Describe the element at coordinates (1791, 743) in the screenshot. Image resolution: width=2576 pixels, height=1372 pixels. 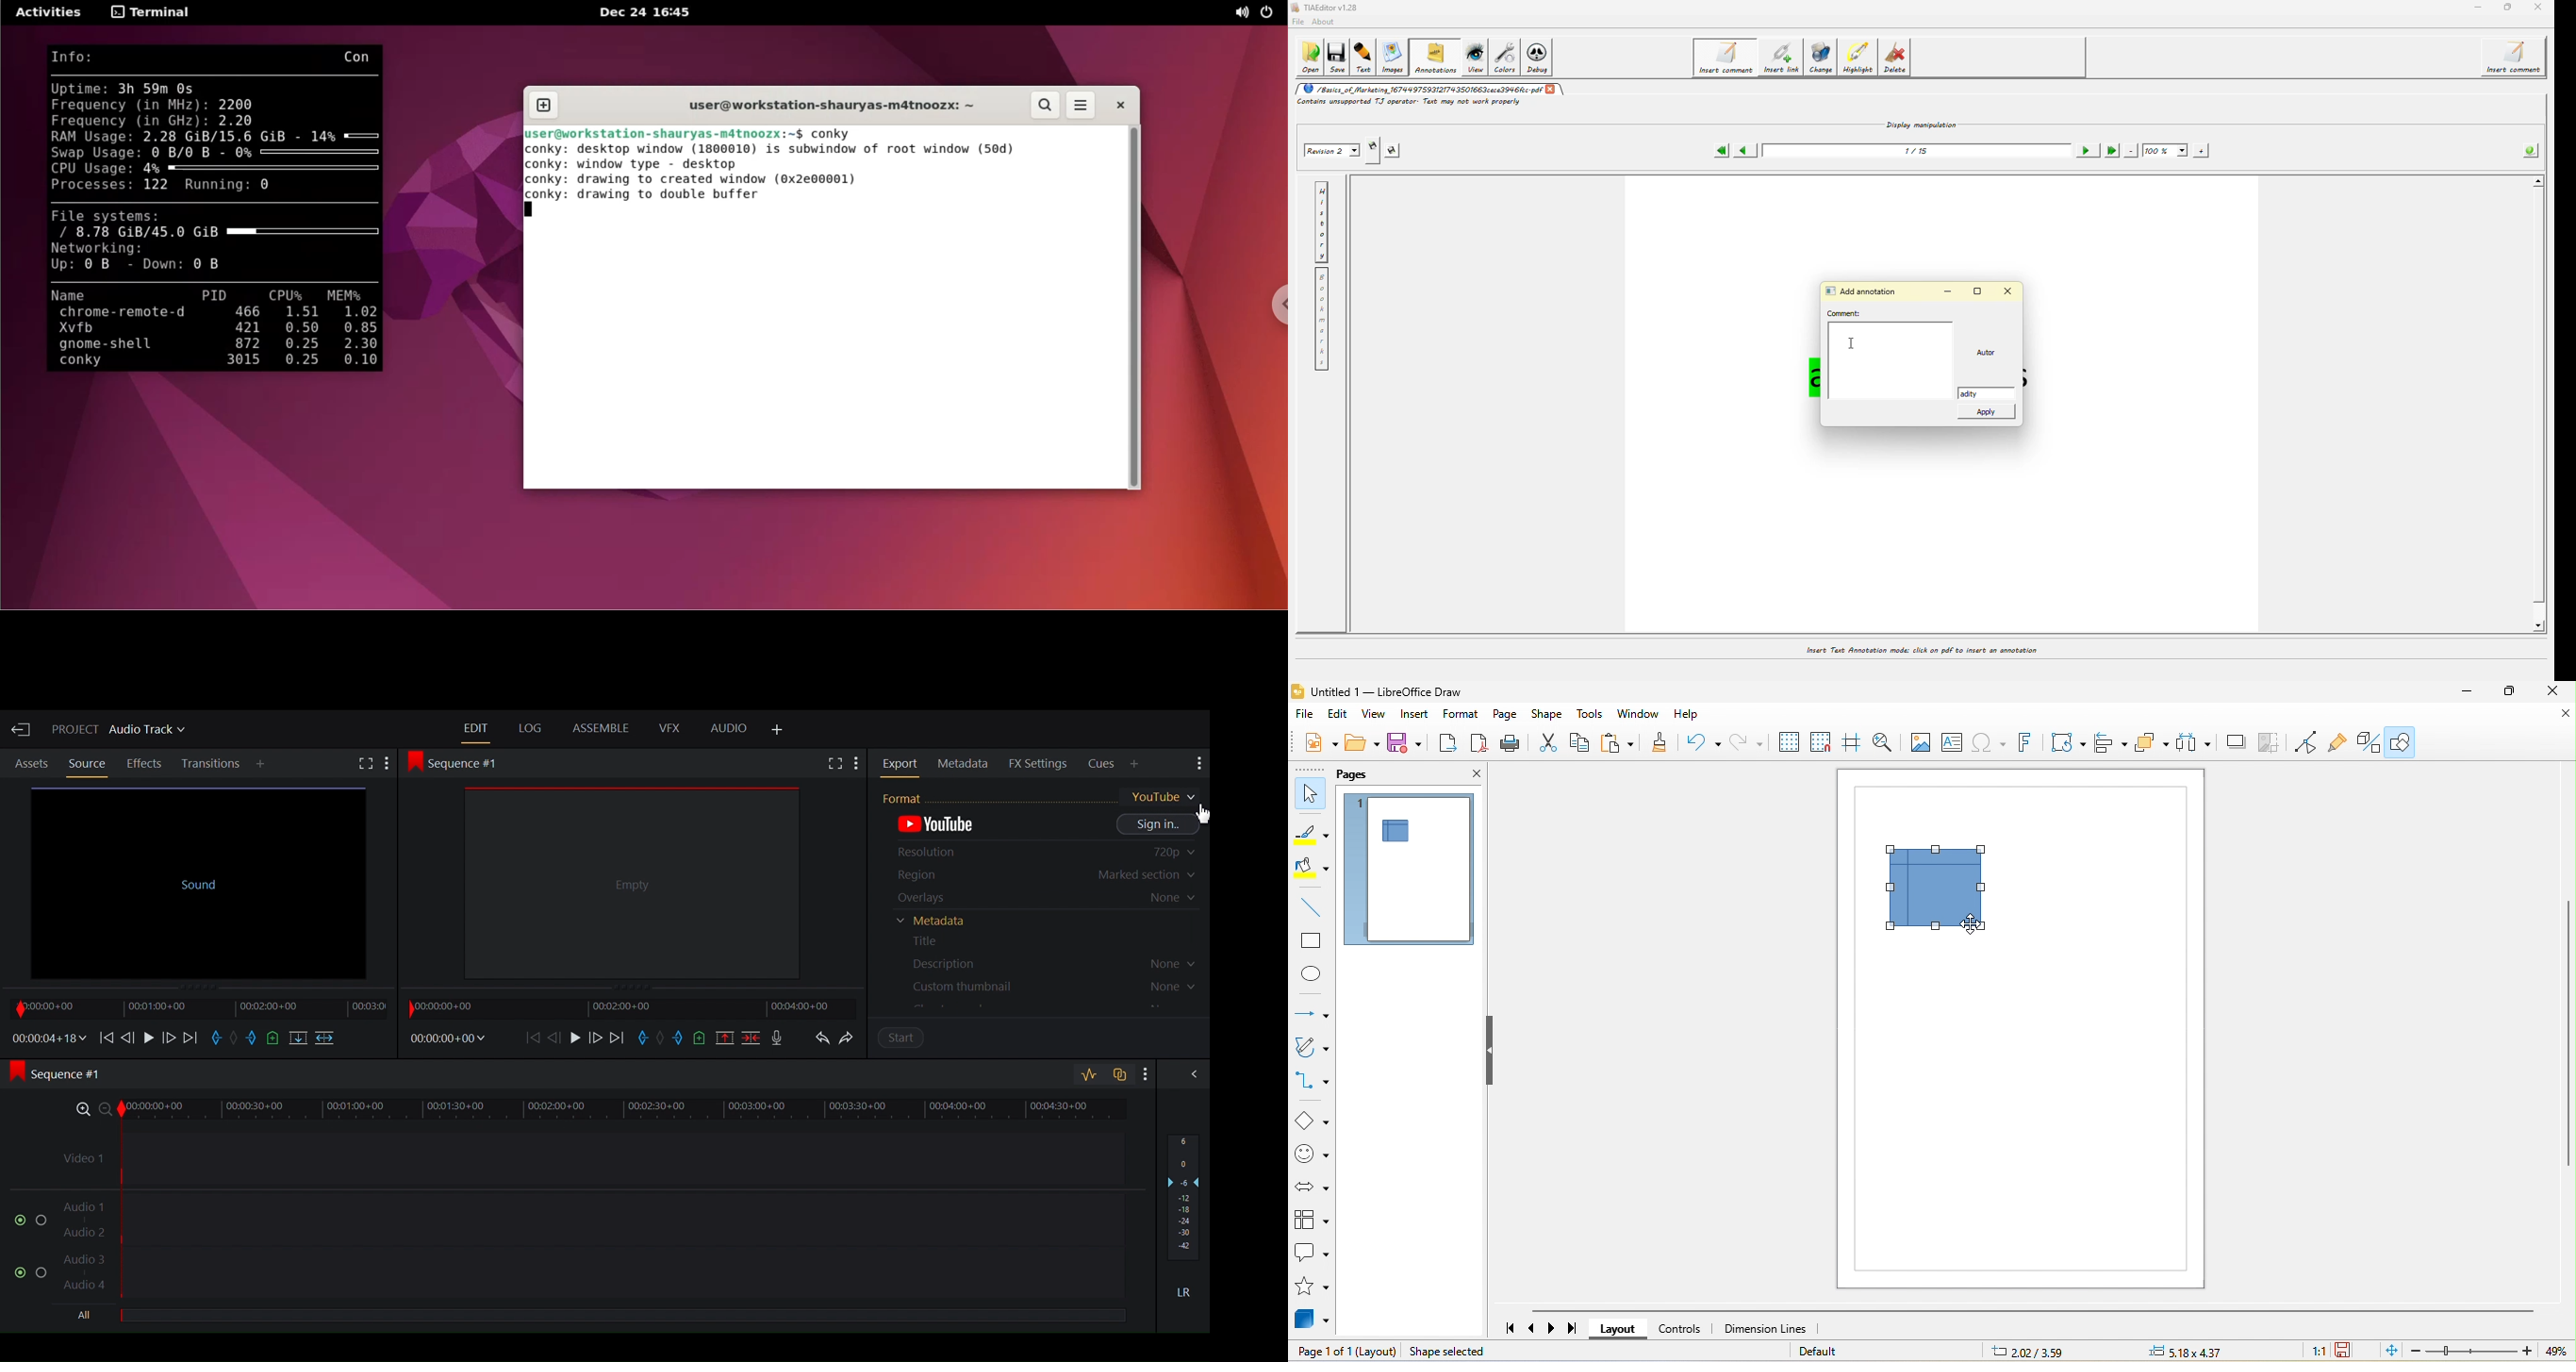
I see `display grid` at that location.